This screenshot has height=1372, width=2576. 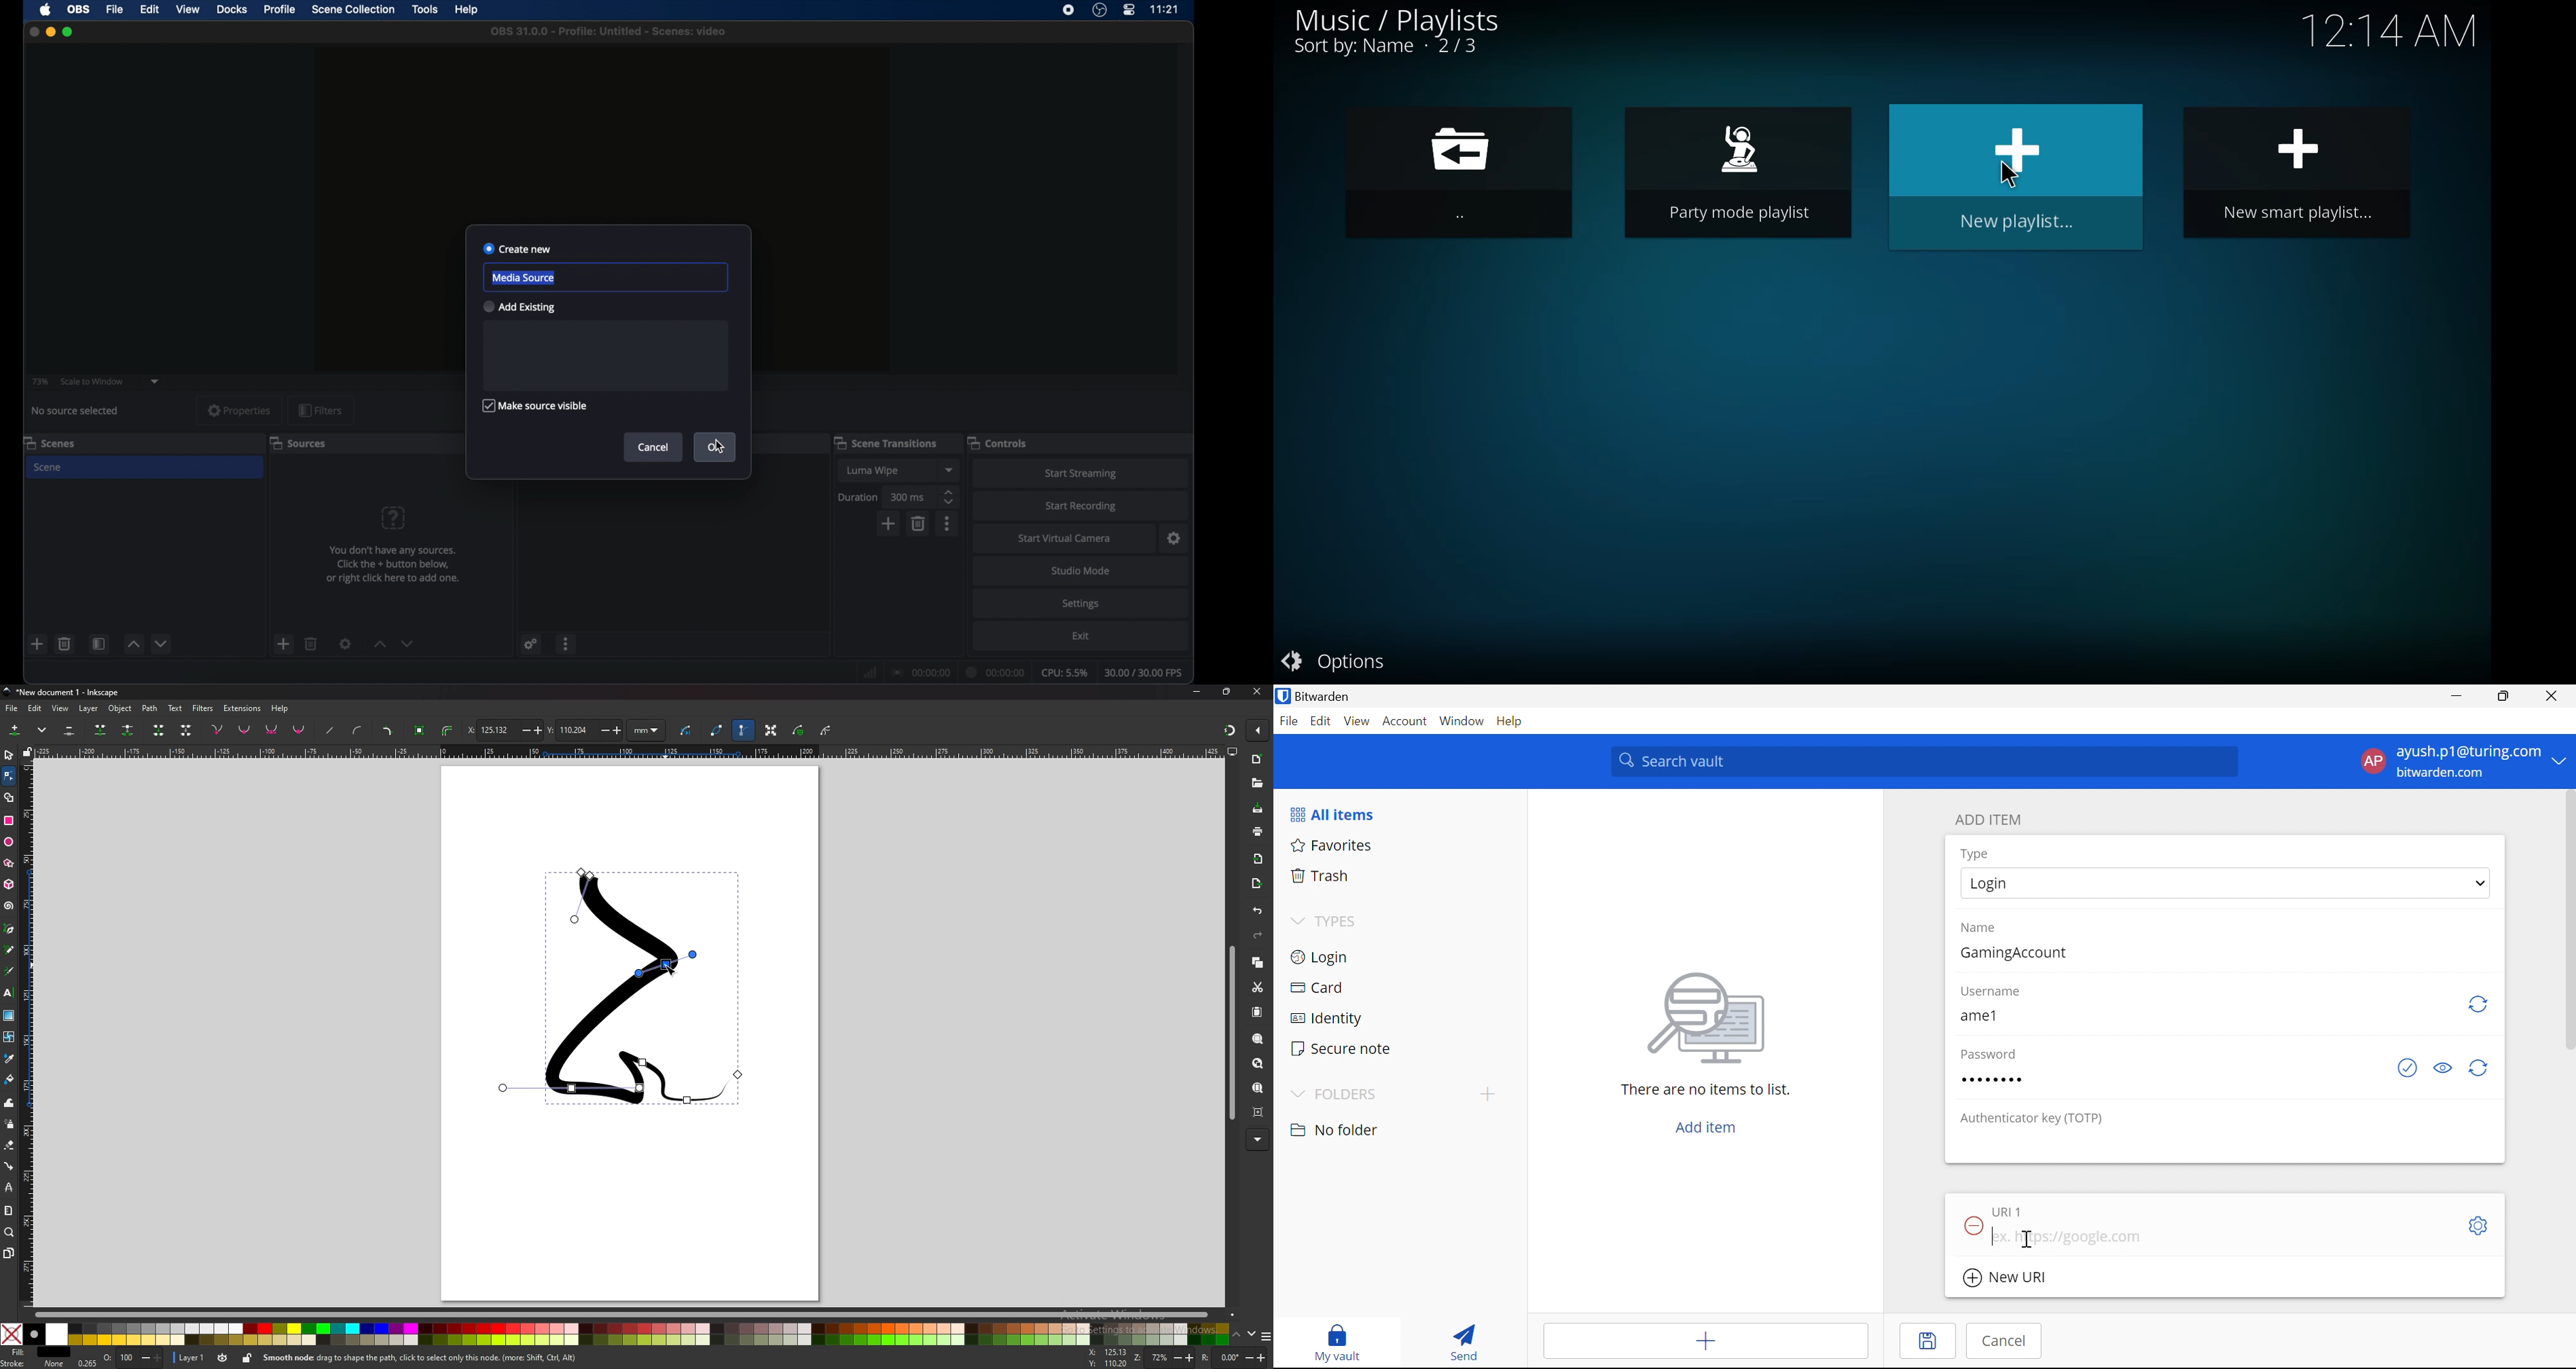 What do you see at coordinates (1459, 172) in the screenshot?
I see `back` at bounding box center [1459, 172].